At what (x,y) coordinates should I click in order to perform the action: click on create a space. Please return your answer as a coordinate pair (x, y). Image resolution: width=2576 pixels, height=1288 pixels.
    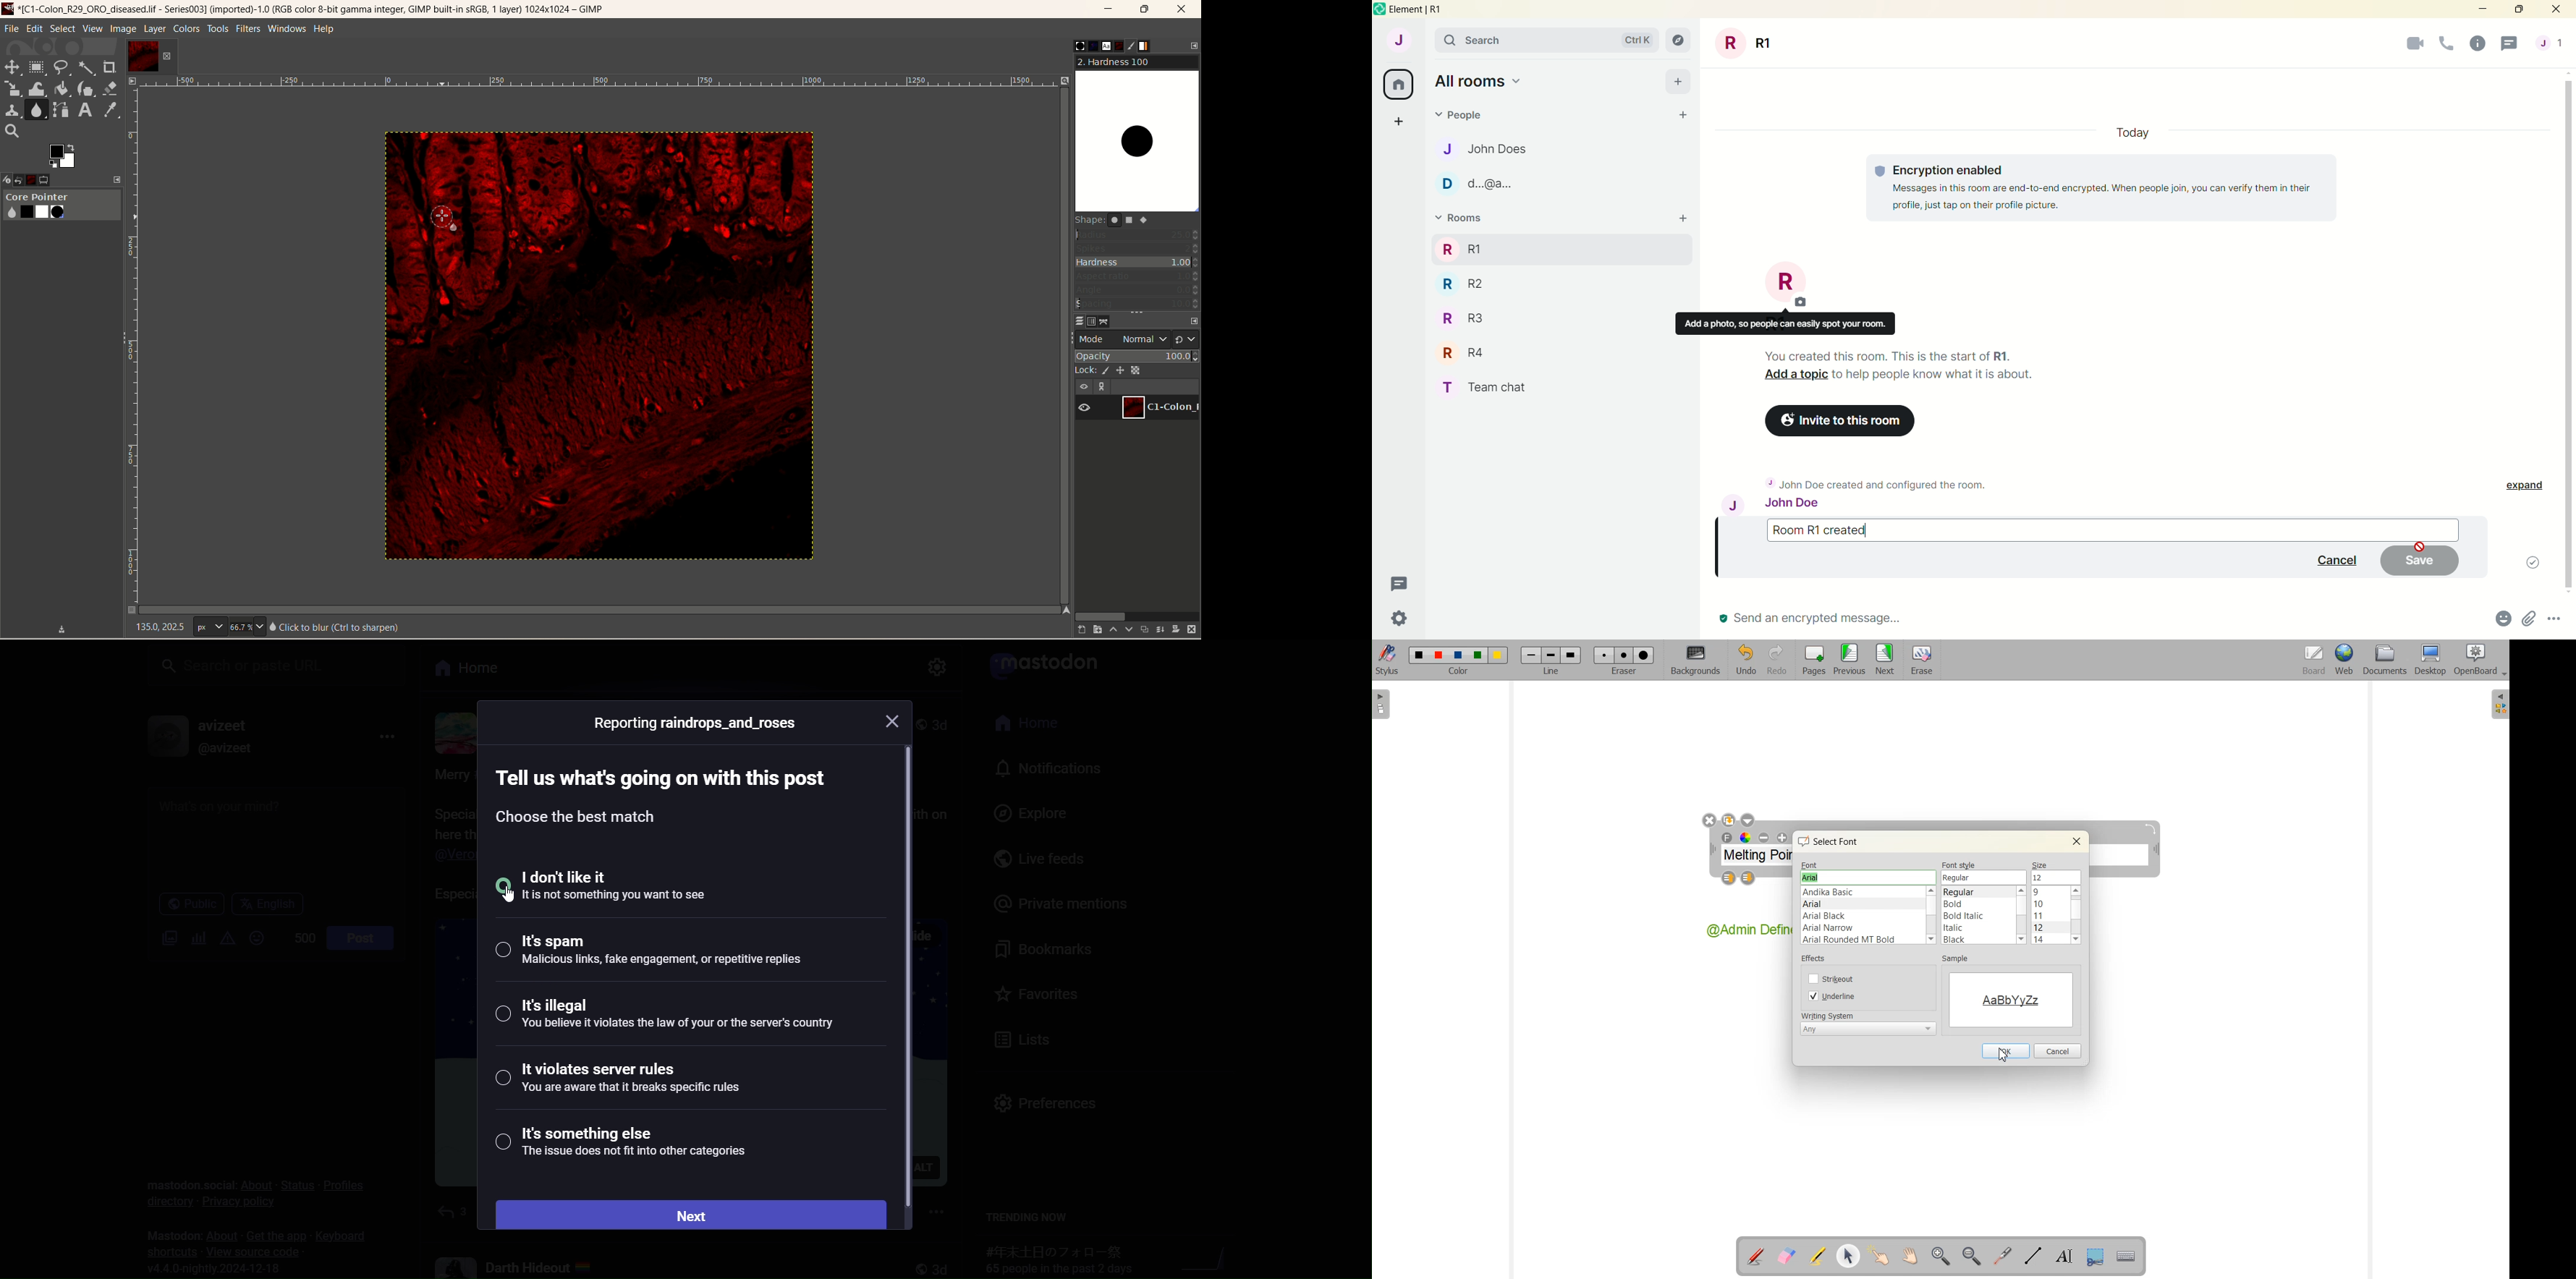
    Looking at the image, I should click on (1403, 123).